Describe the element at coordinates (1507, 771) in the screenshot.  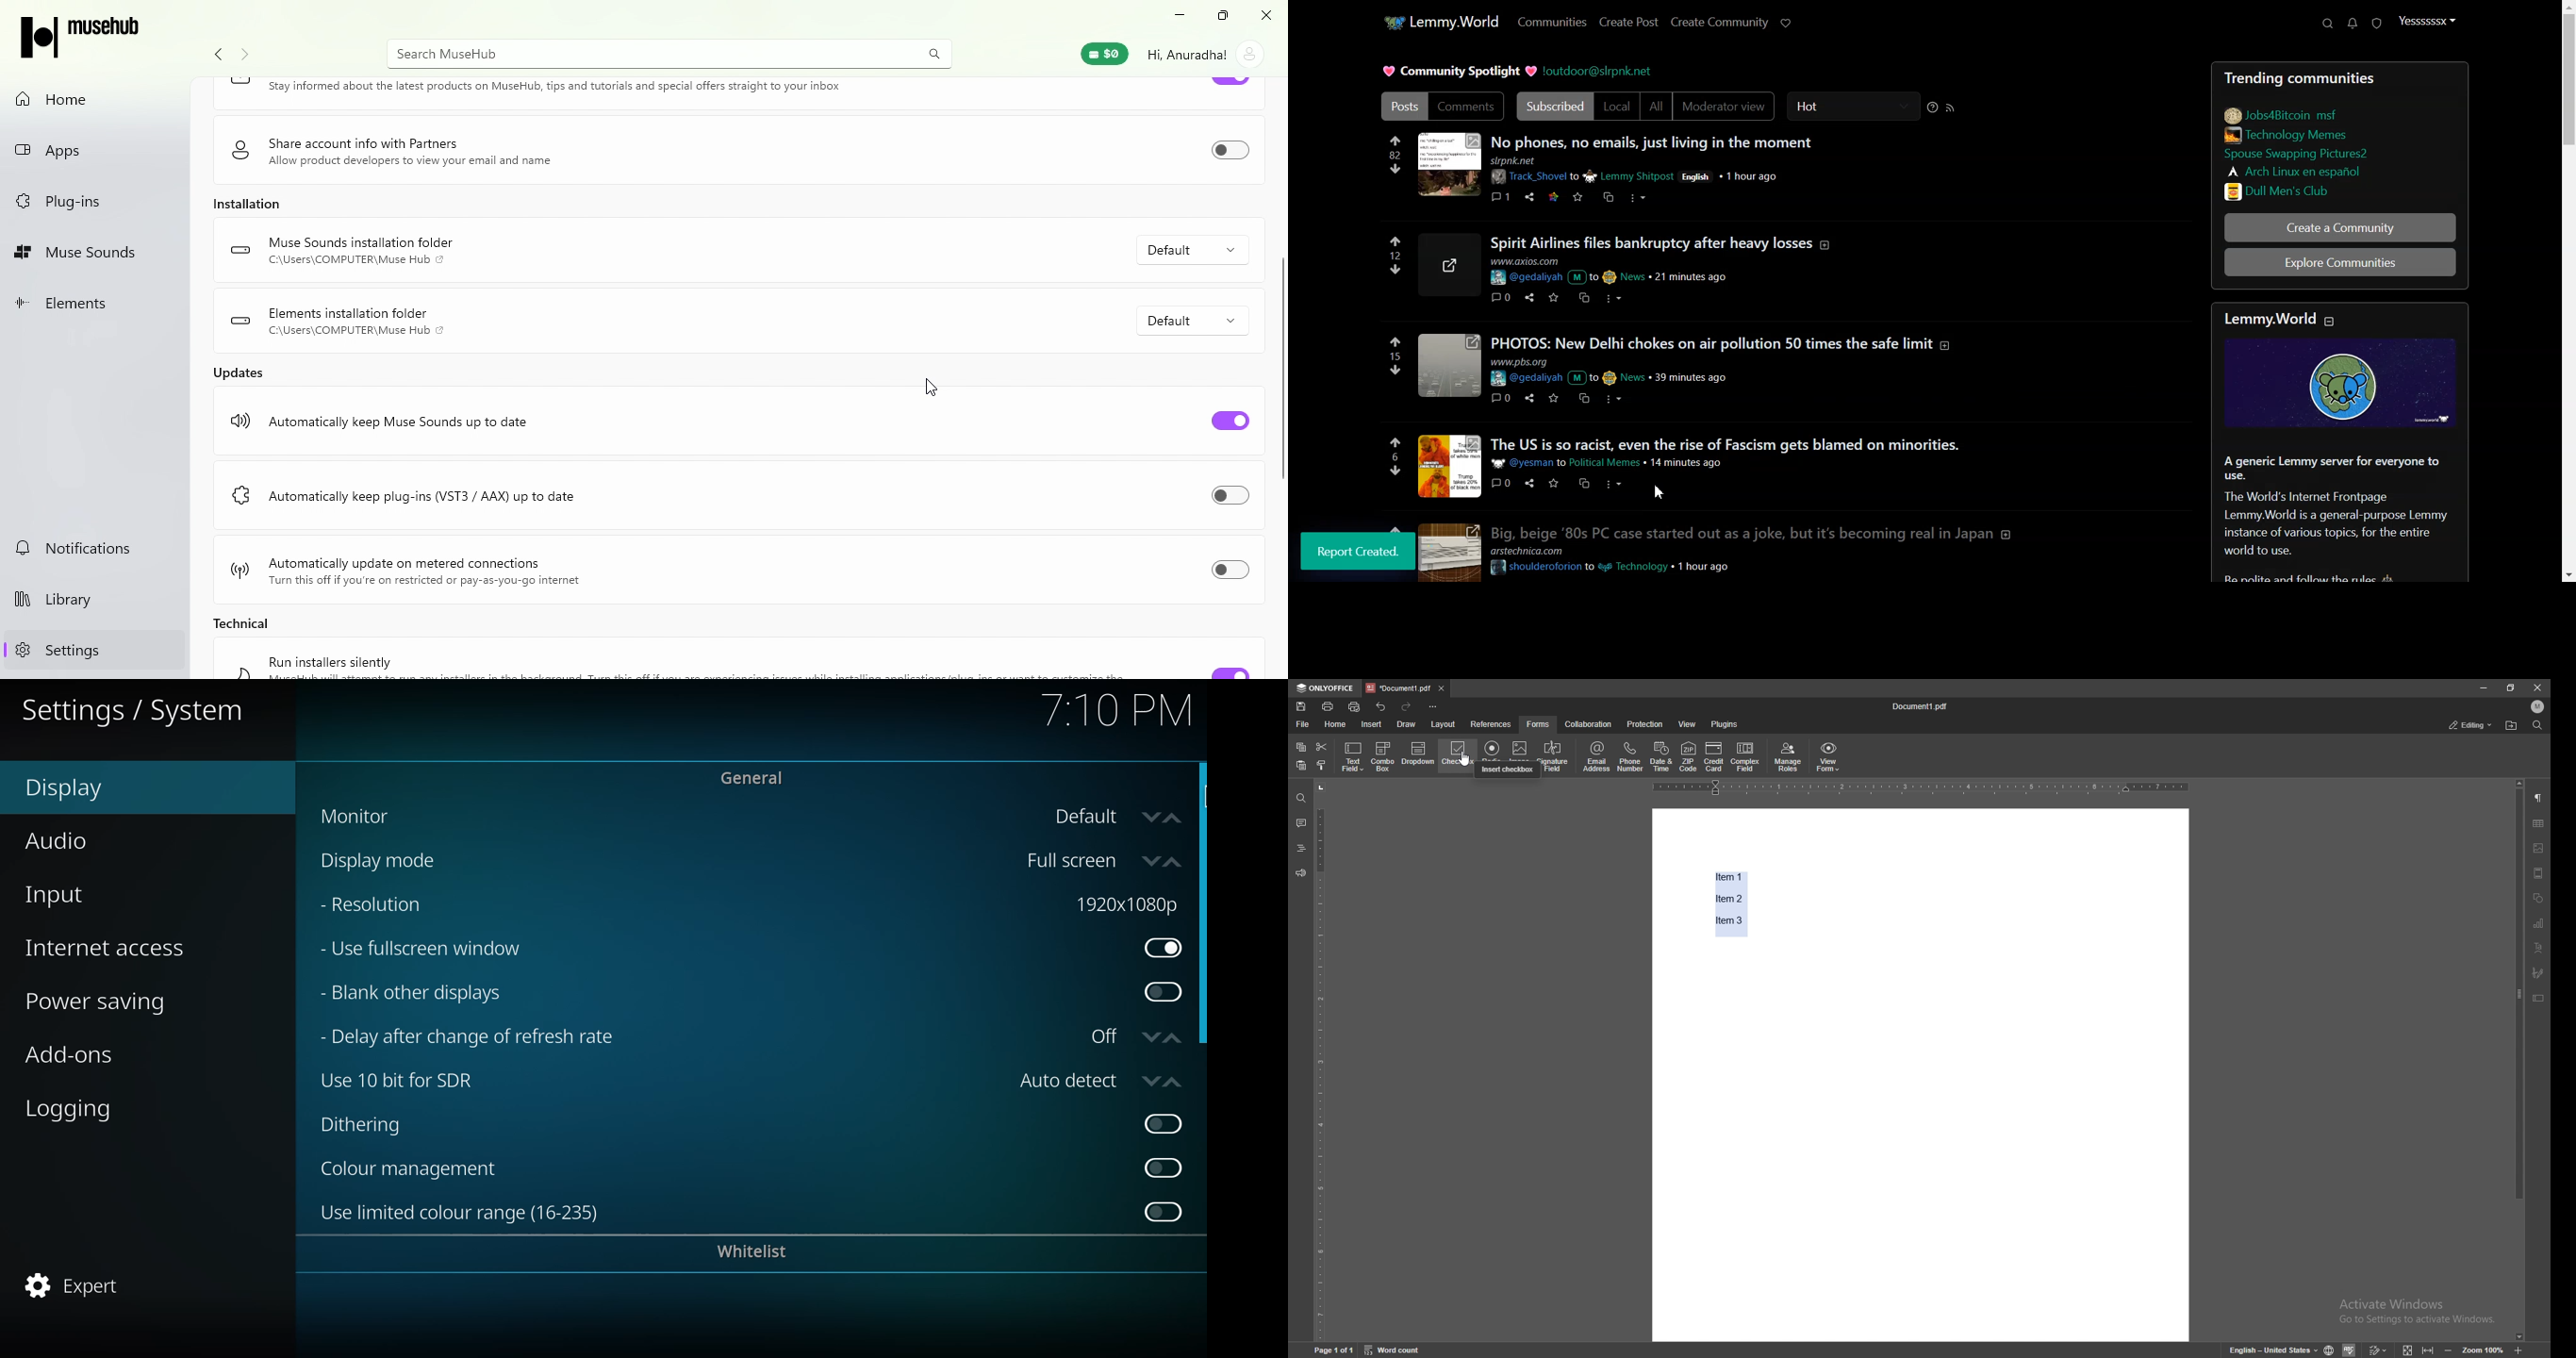
I see `cursor description` at that location.